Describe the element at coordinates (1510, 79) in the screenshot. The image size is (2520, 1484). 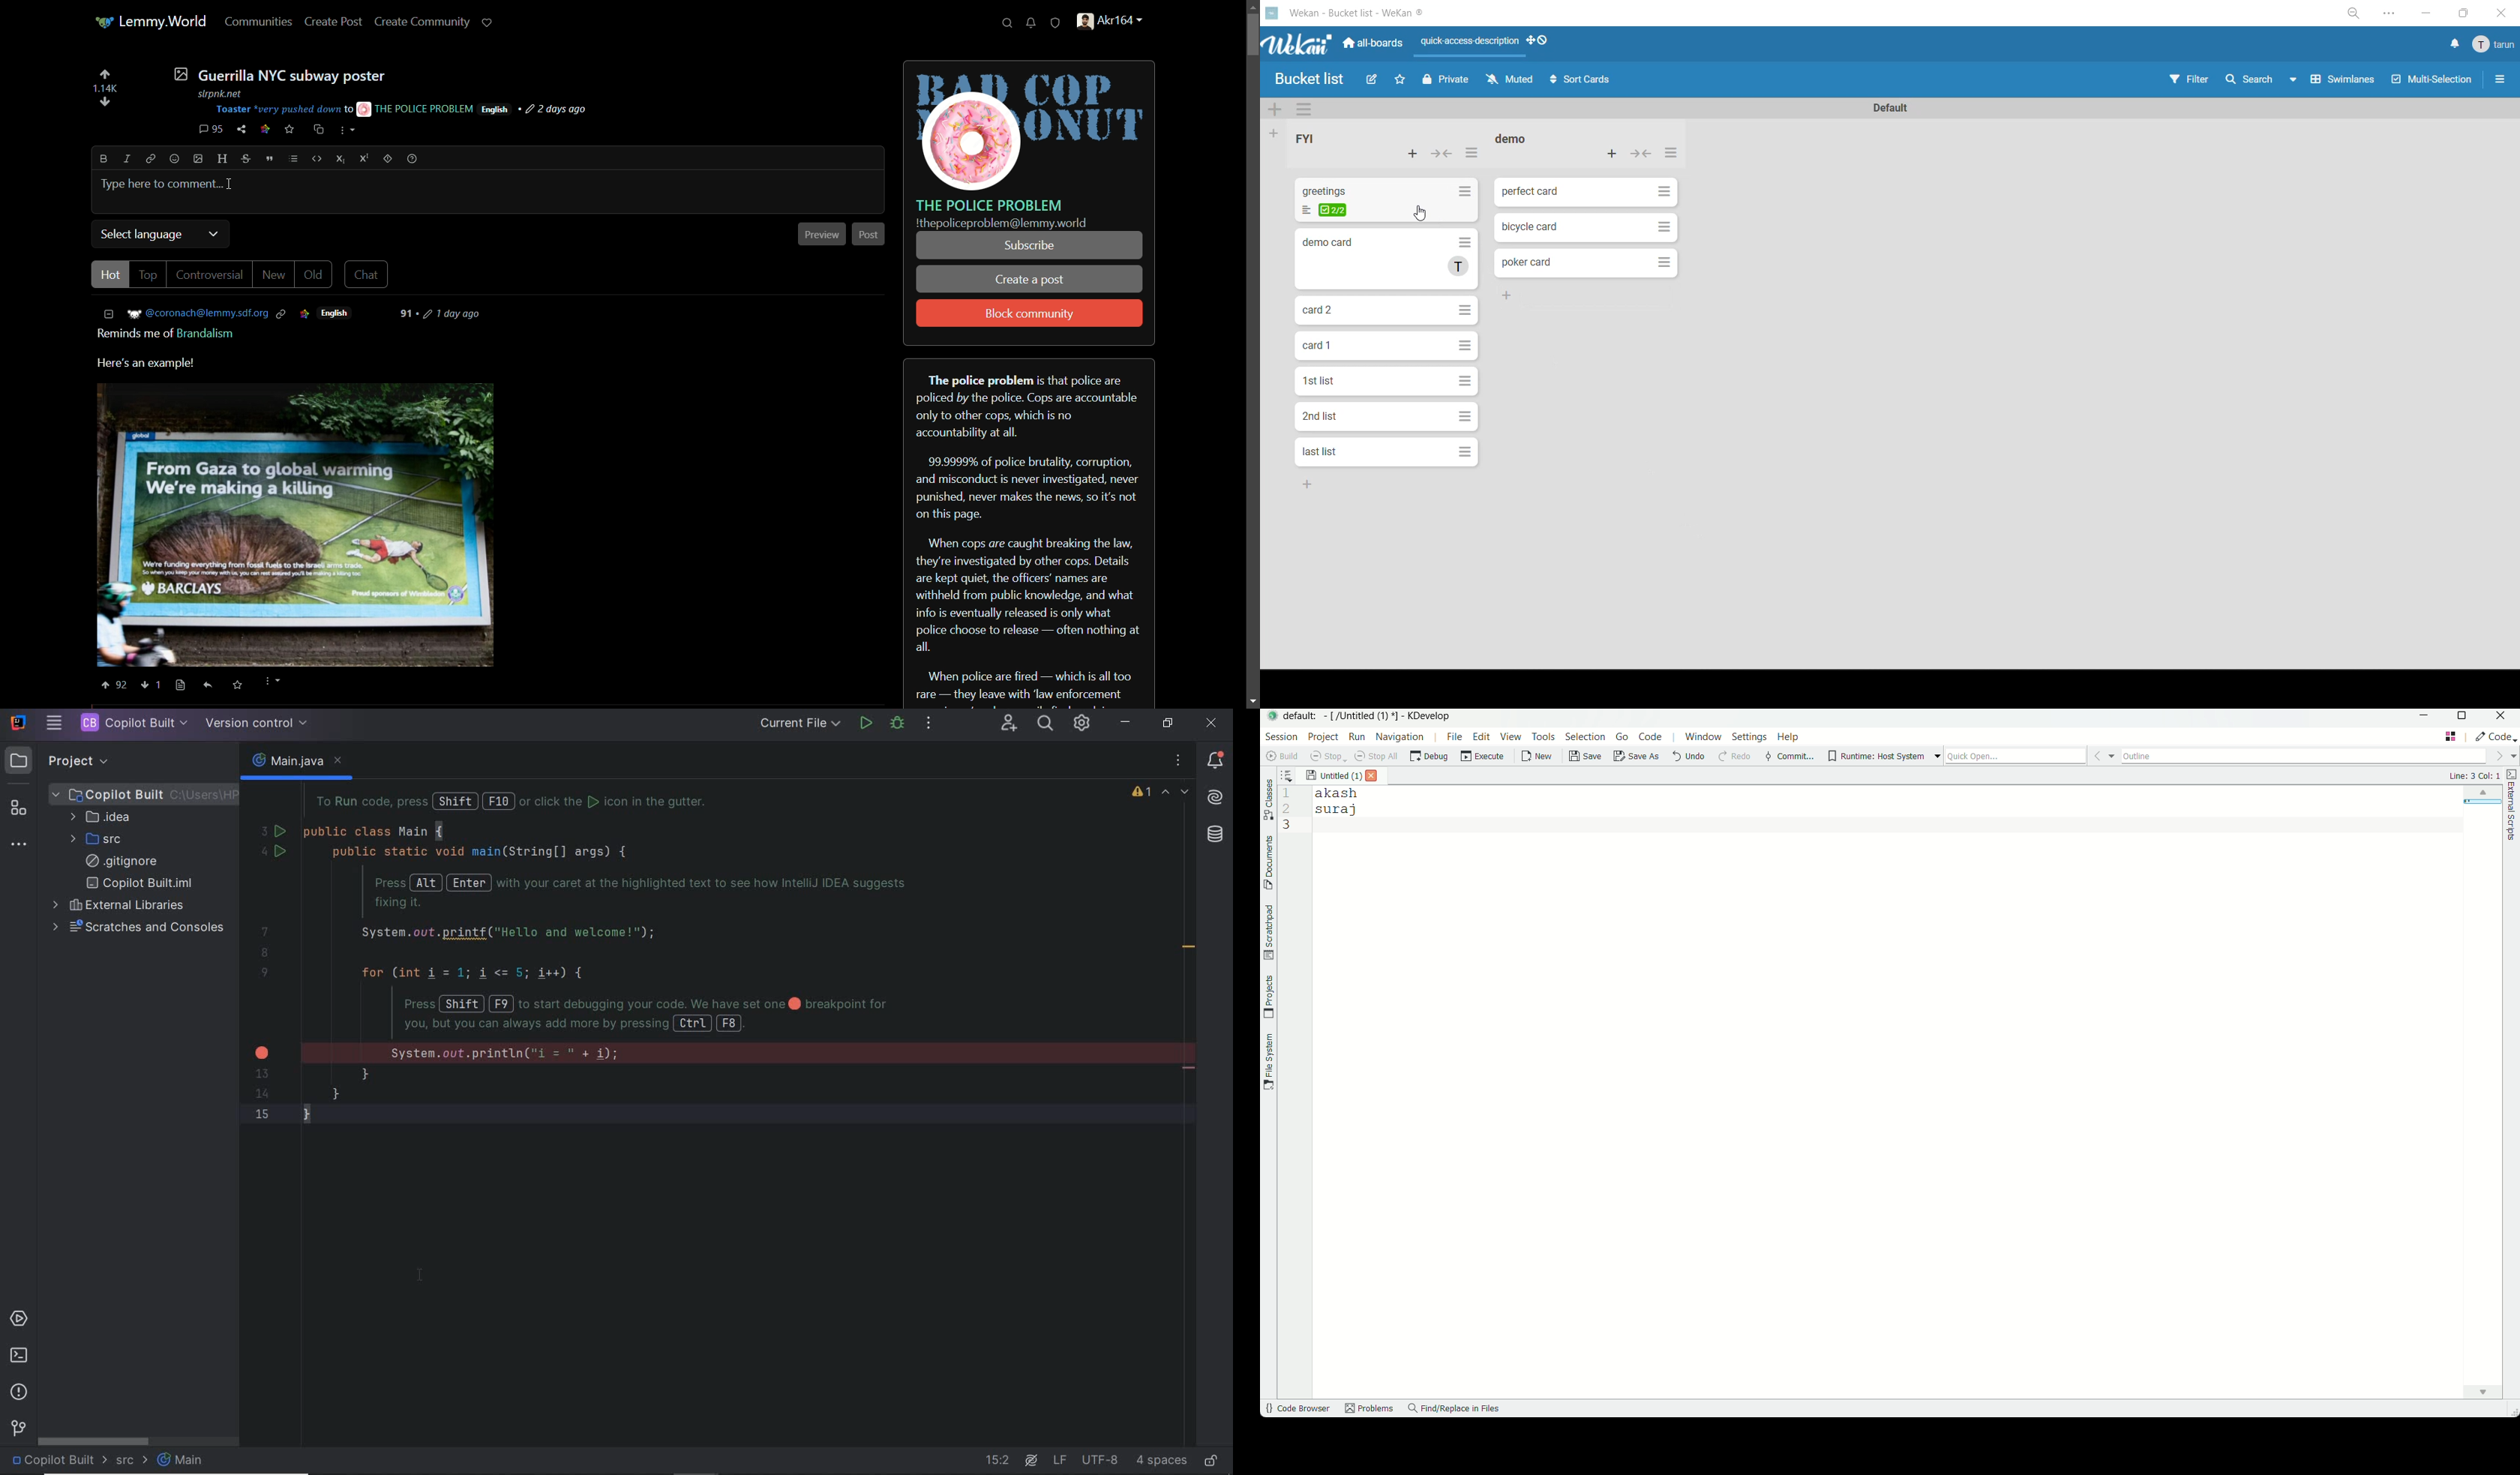
I see `muted` at that location.